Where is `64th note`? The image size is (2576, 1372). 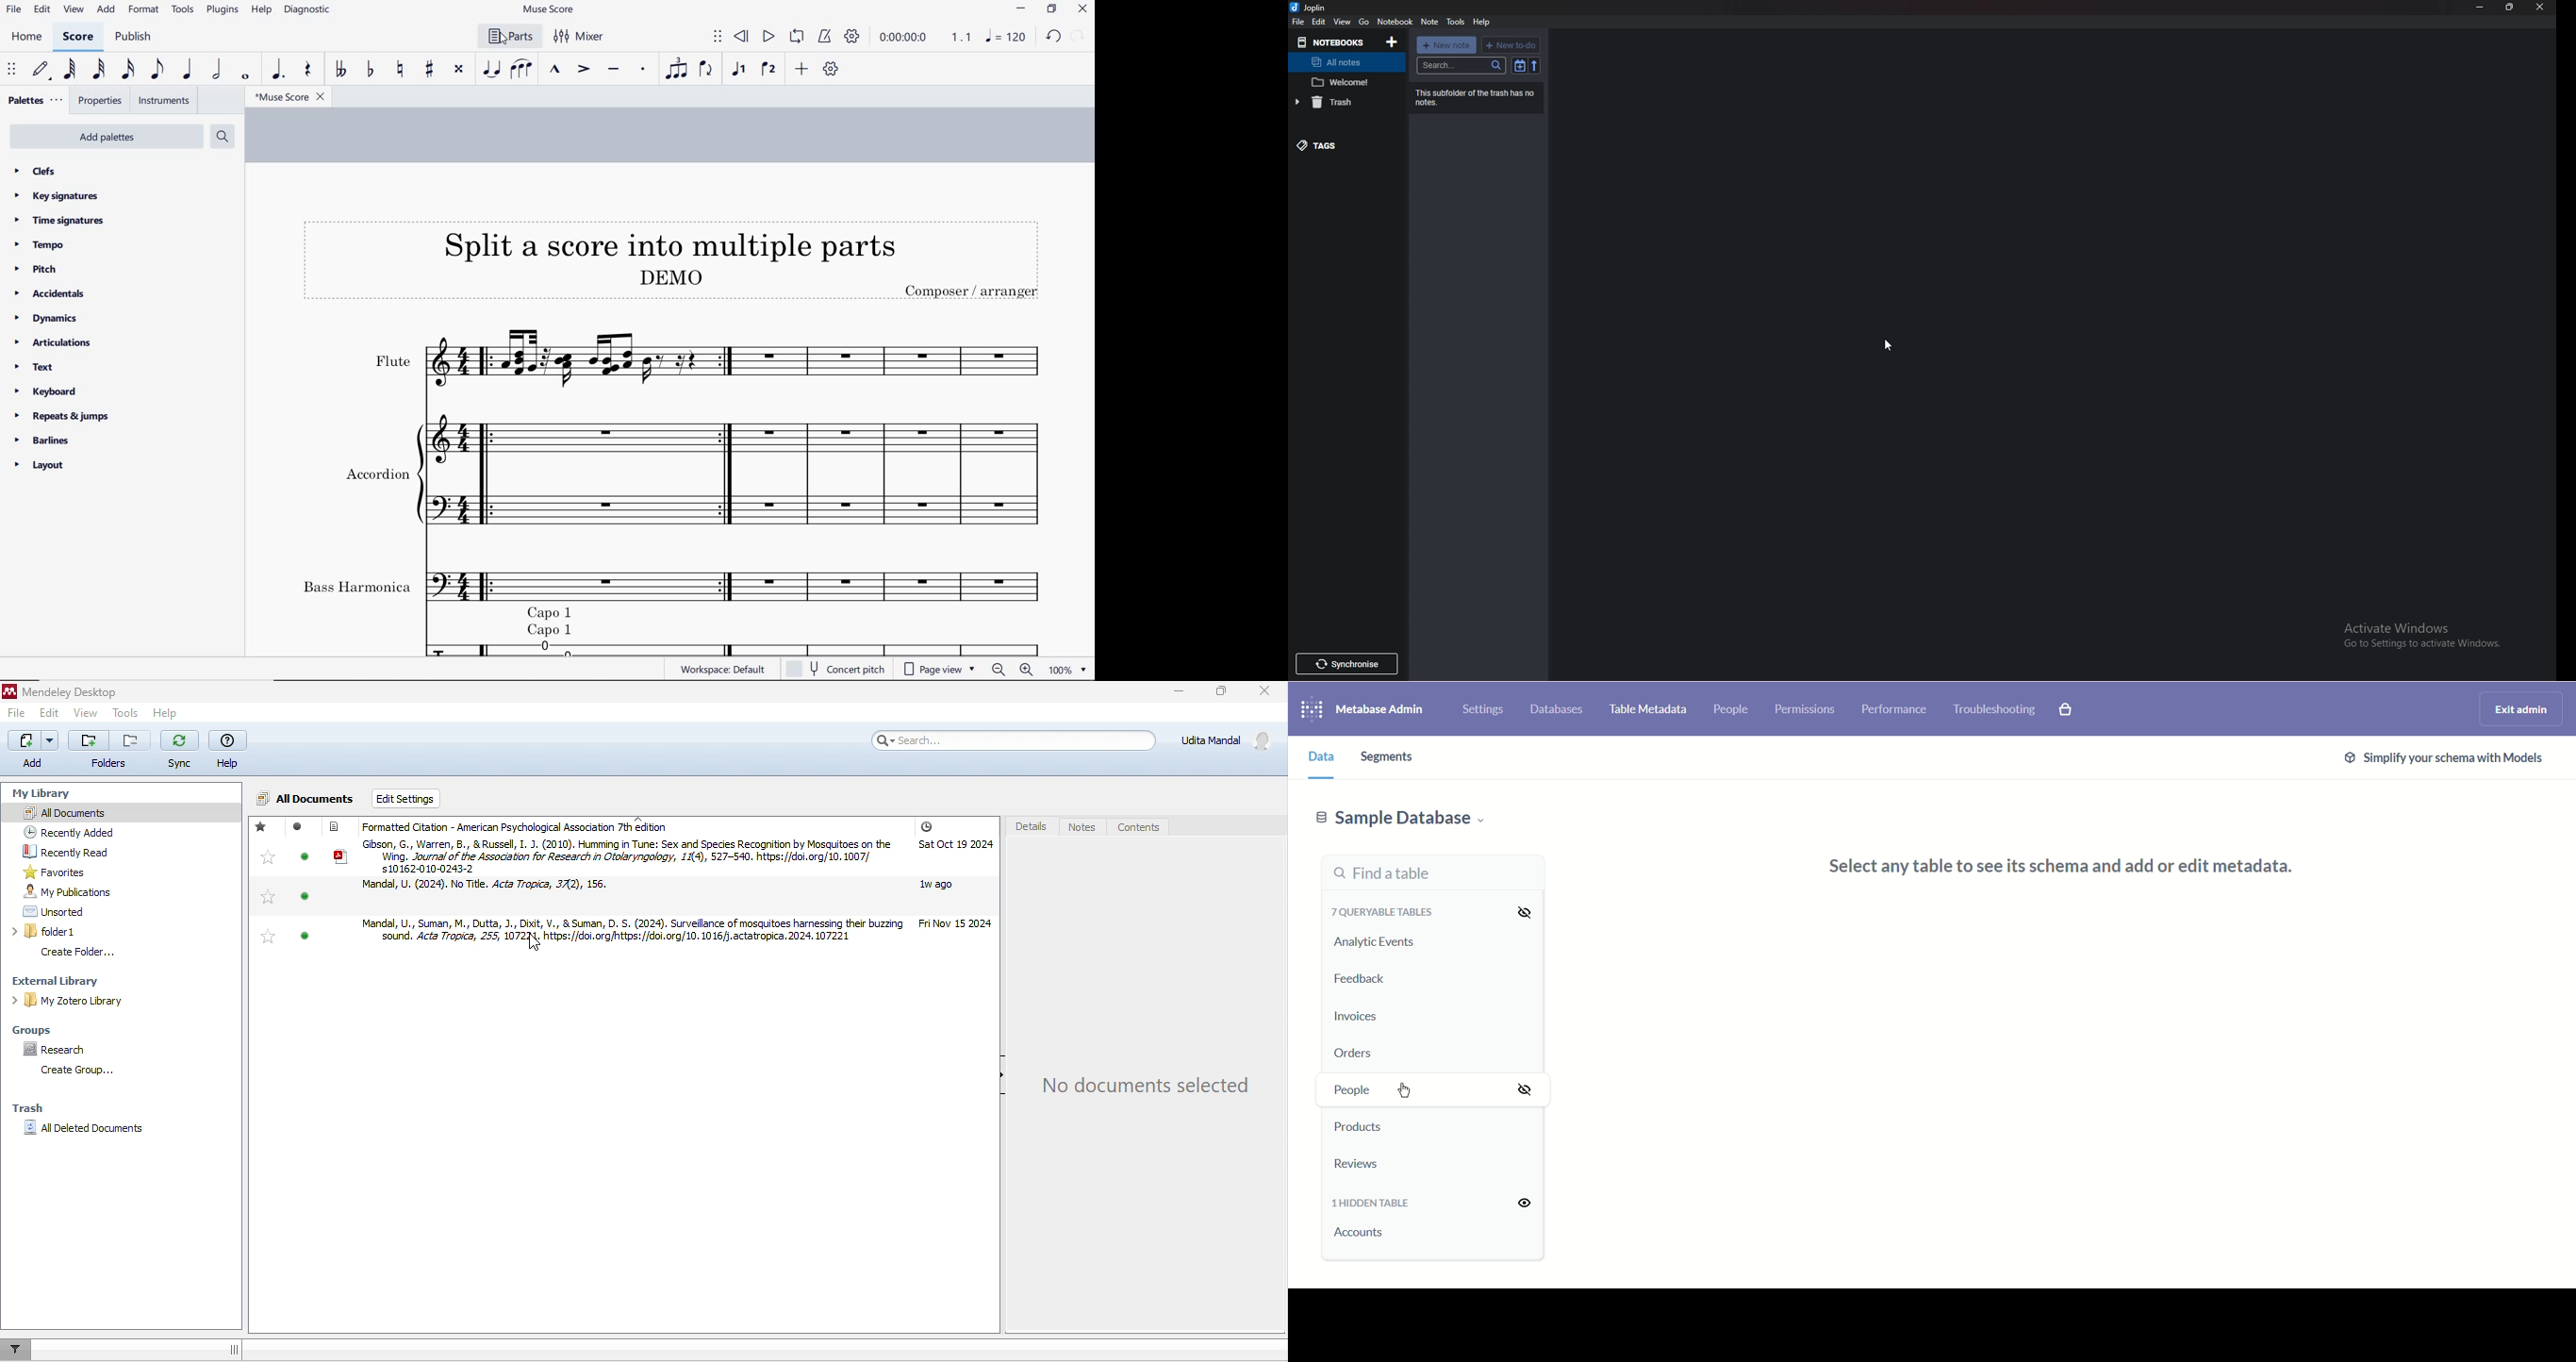 64th note is located at coordinates (69, 68).